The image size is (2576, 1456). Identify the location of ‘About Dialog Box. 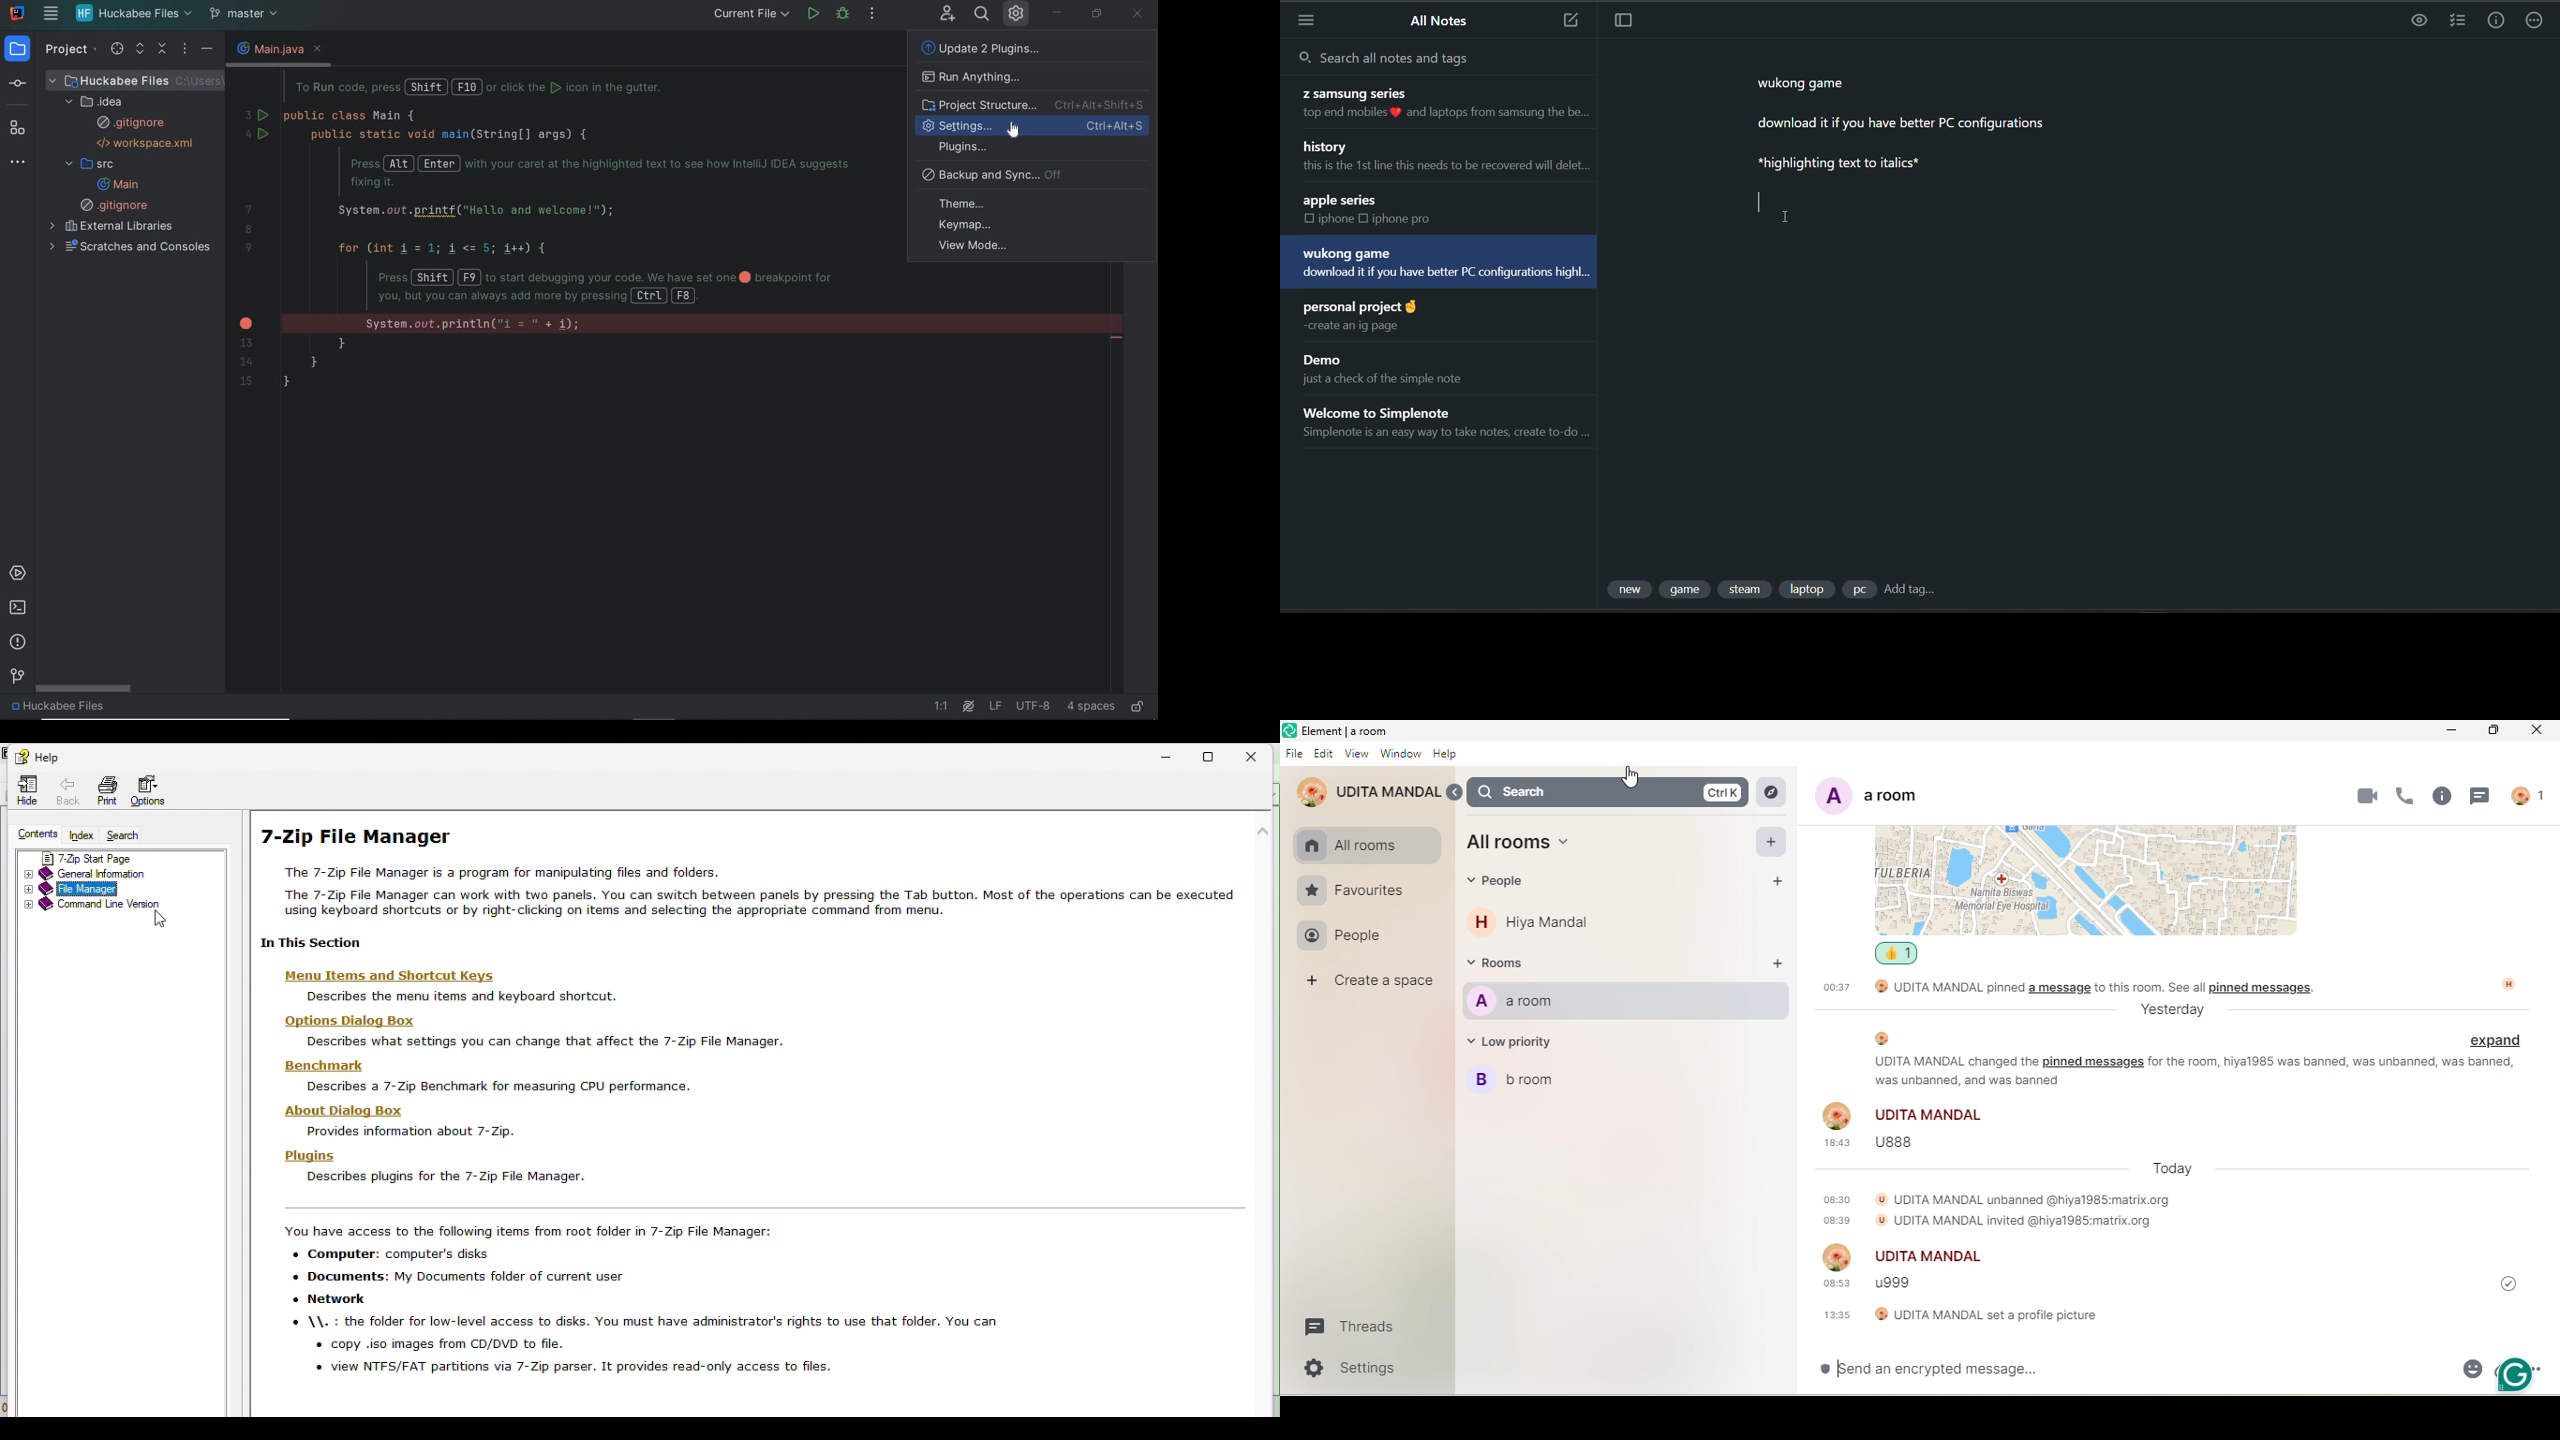
(371, 1111).